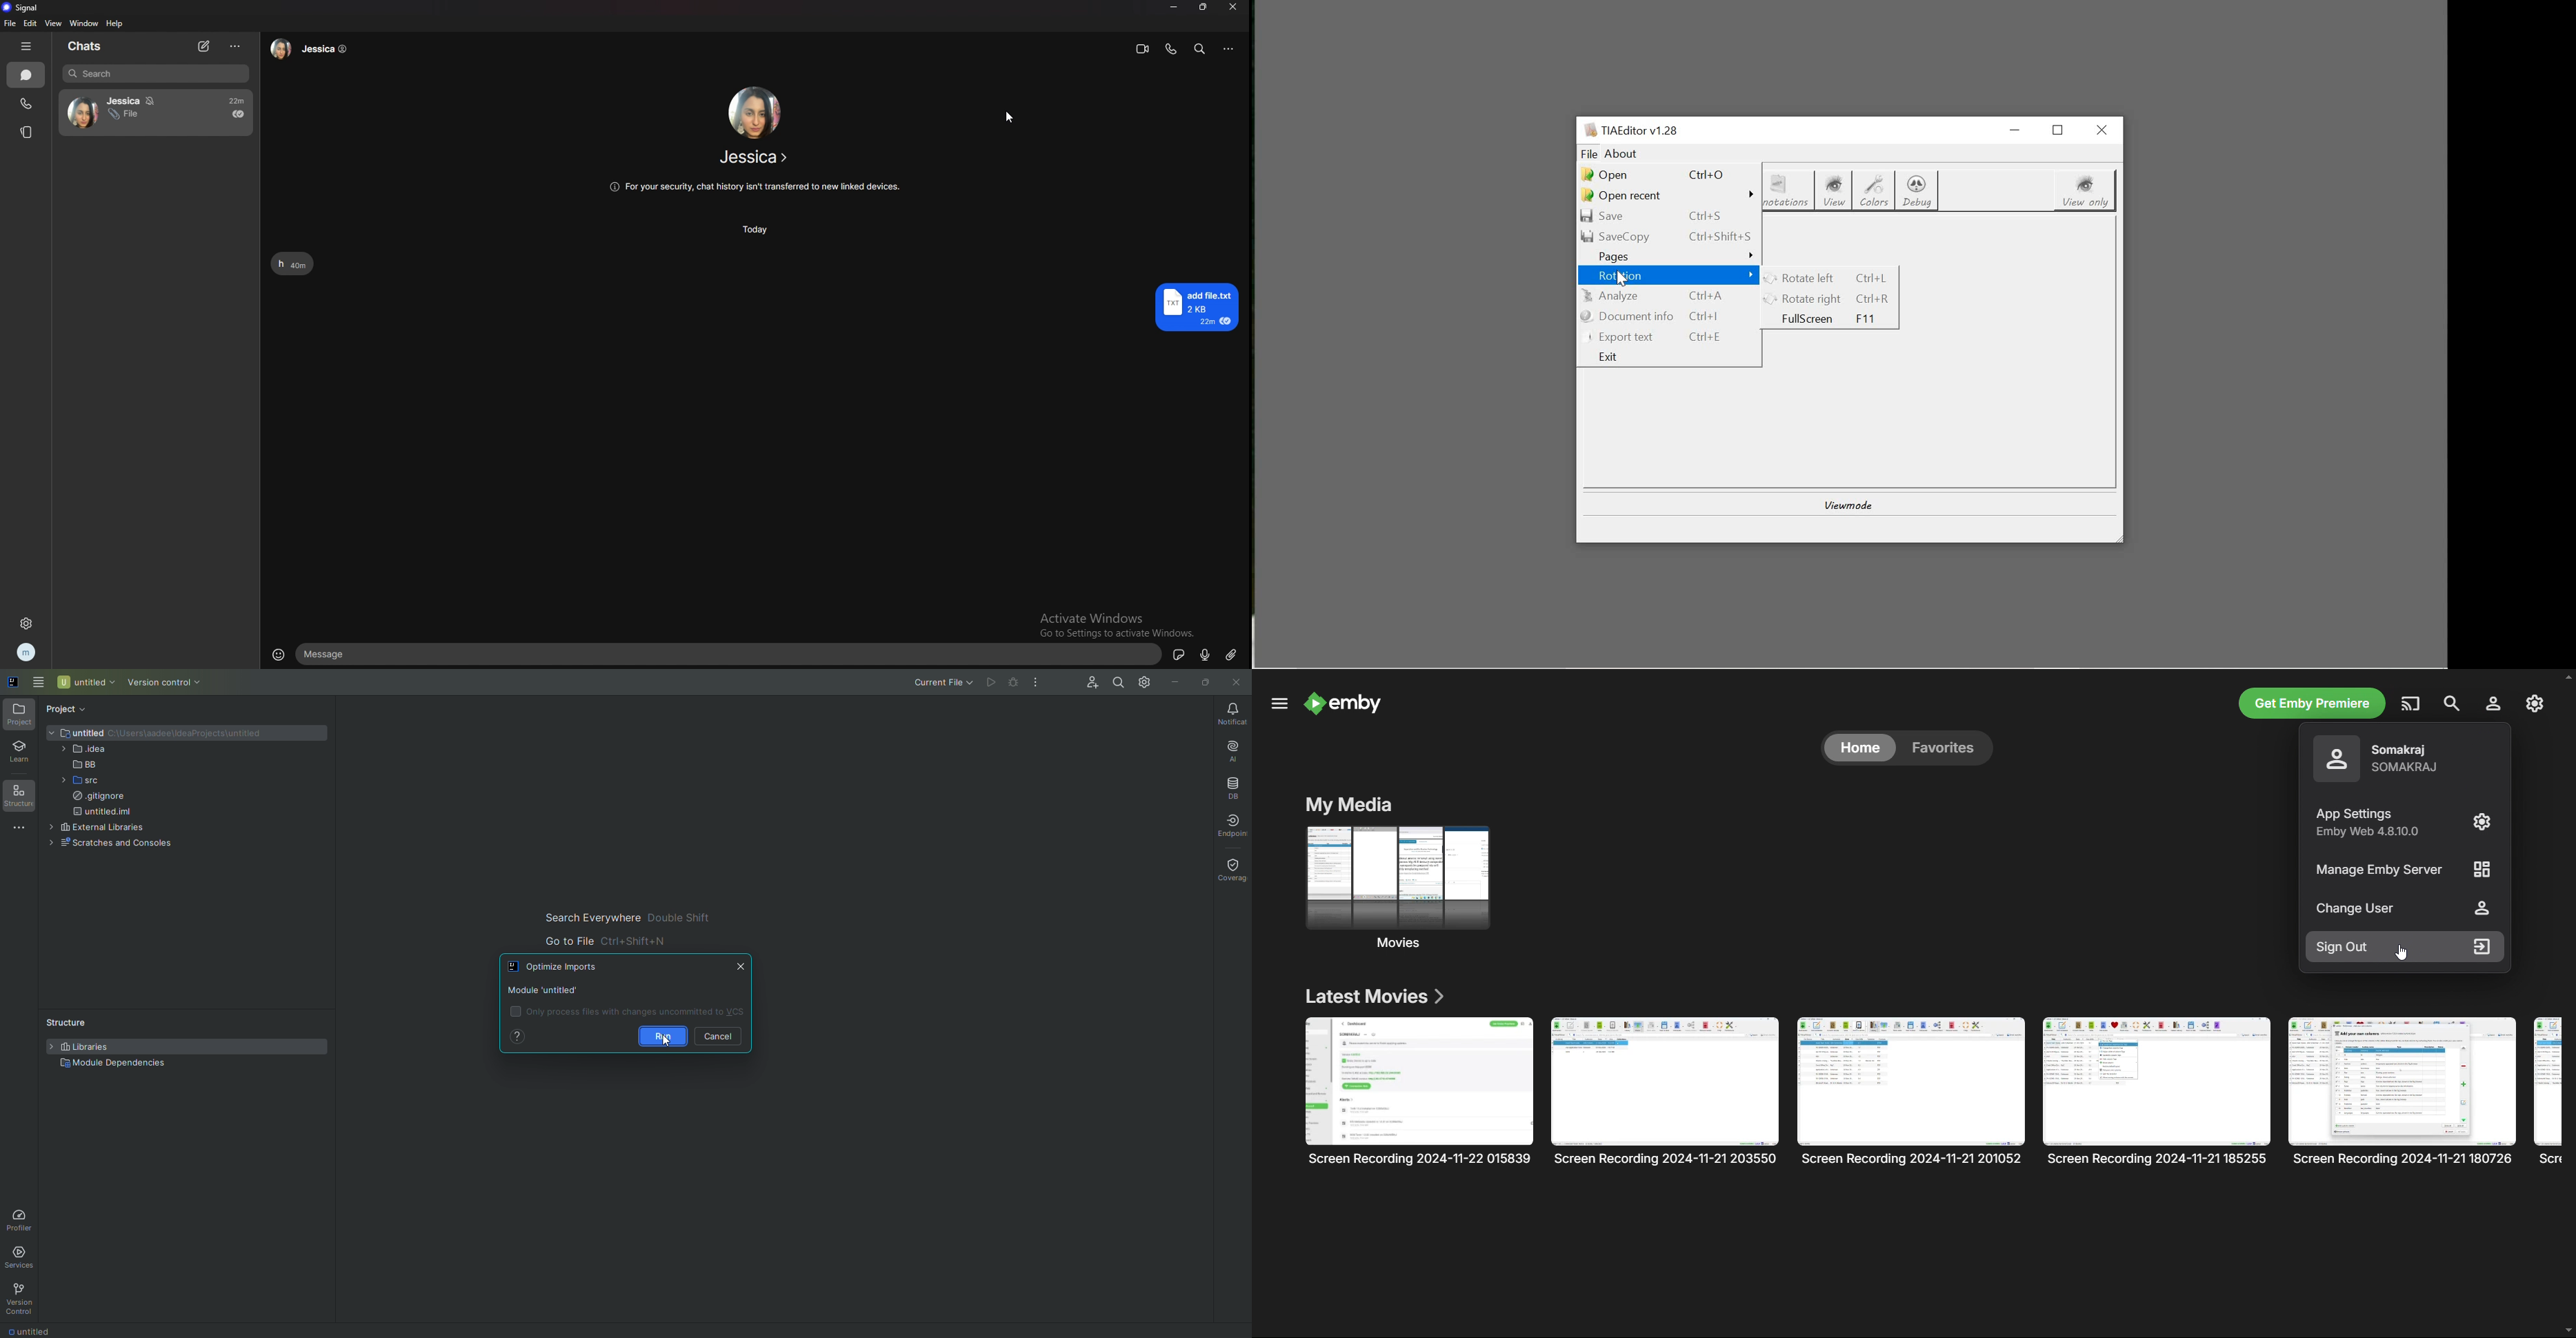  I want to click on profile, so click(27, 653).